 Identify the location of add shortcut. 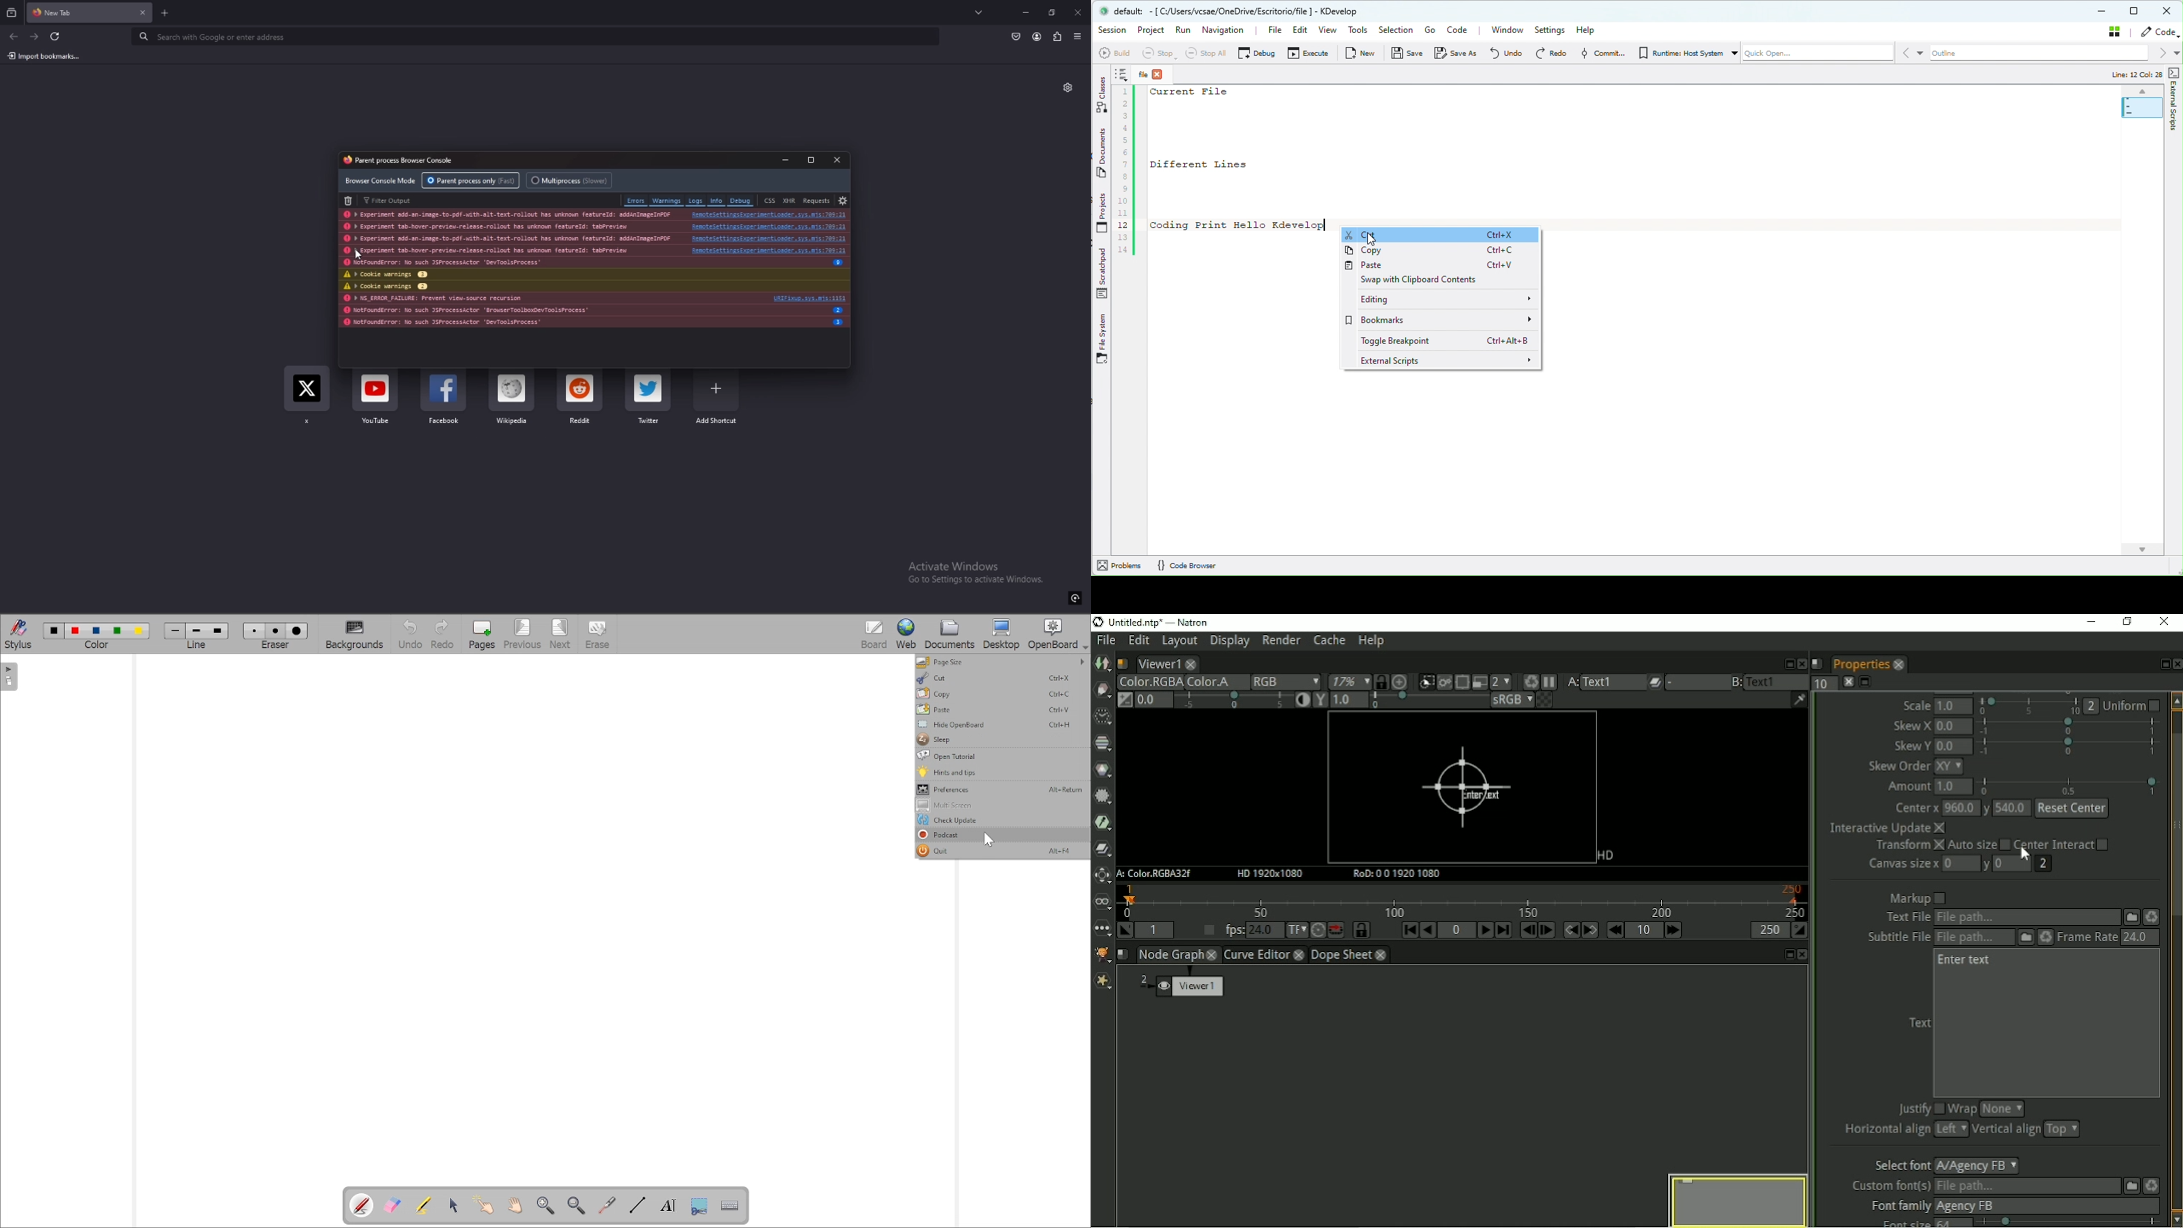
(718, 397).